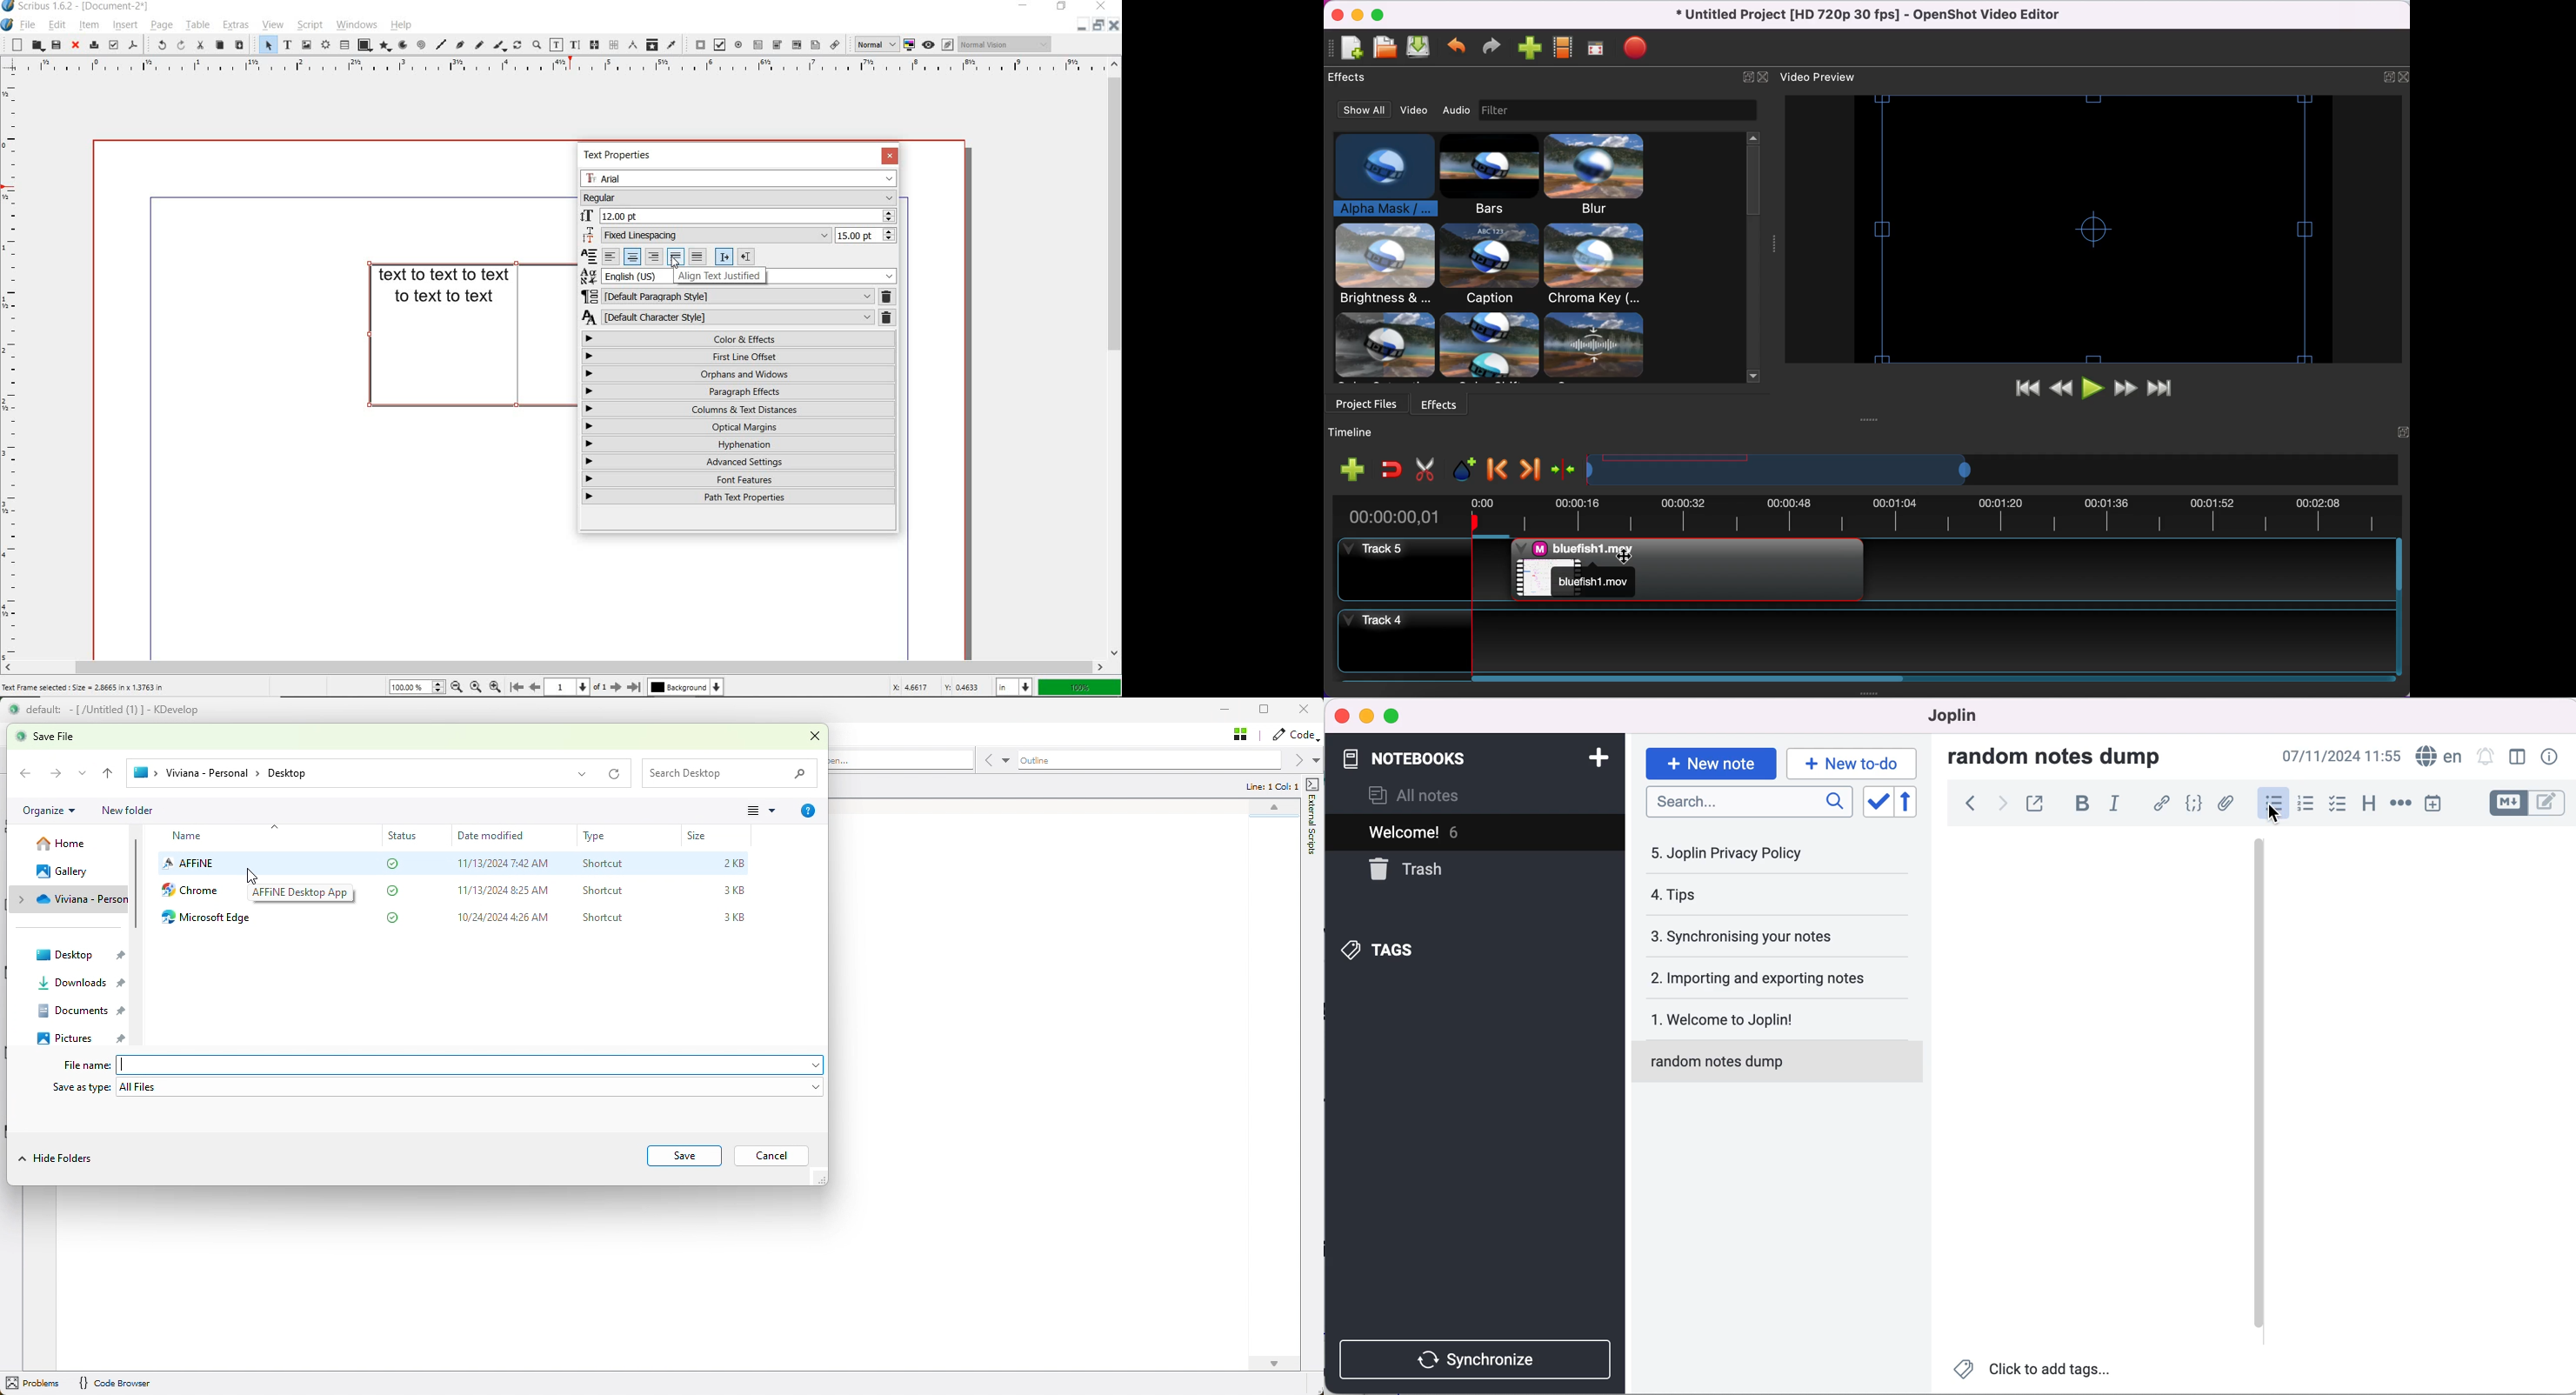  What do you see at coordinates (1372, 434) in the screenshot?
I see `timeline` at bounding box center [1372, 434].